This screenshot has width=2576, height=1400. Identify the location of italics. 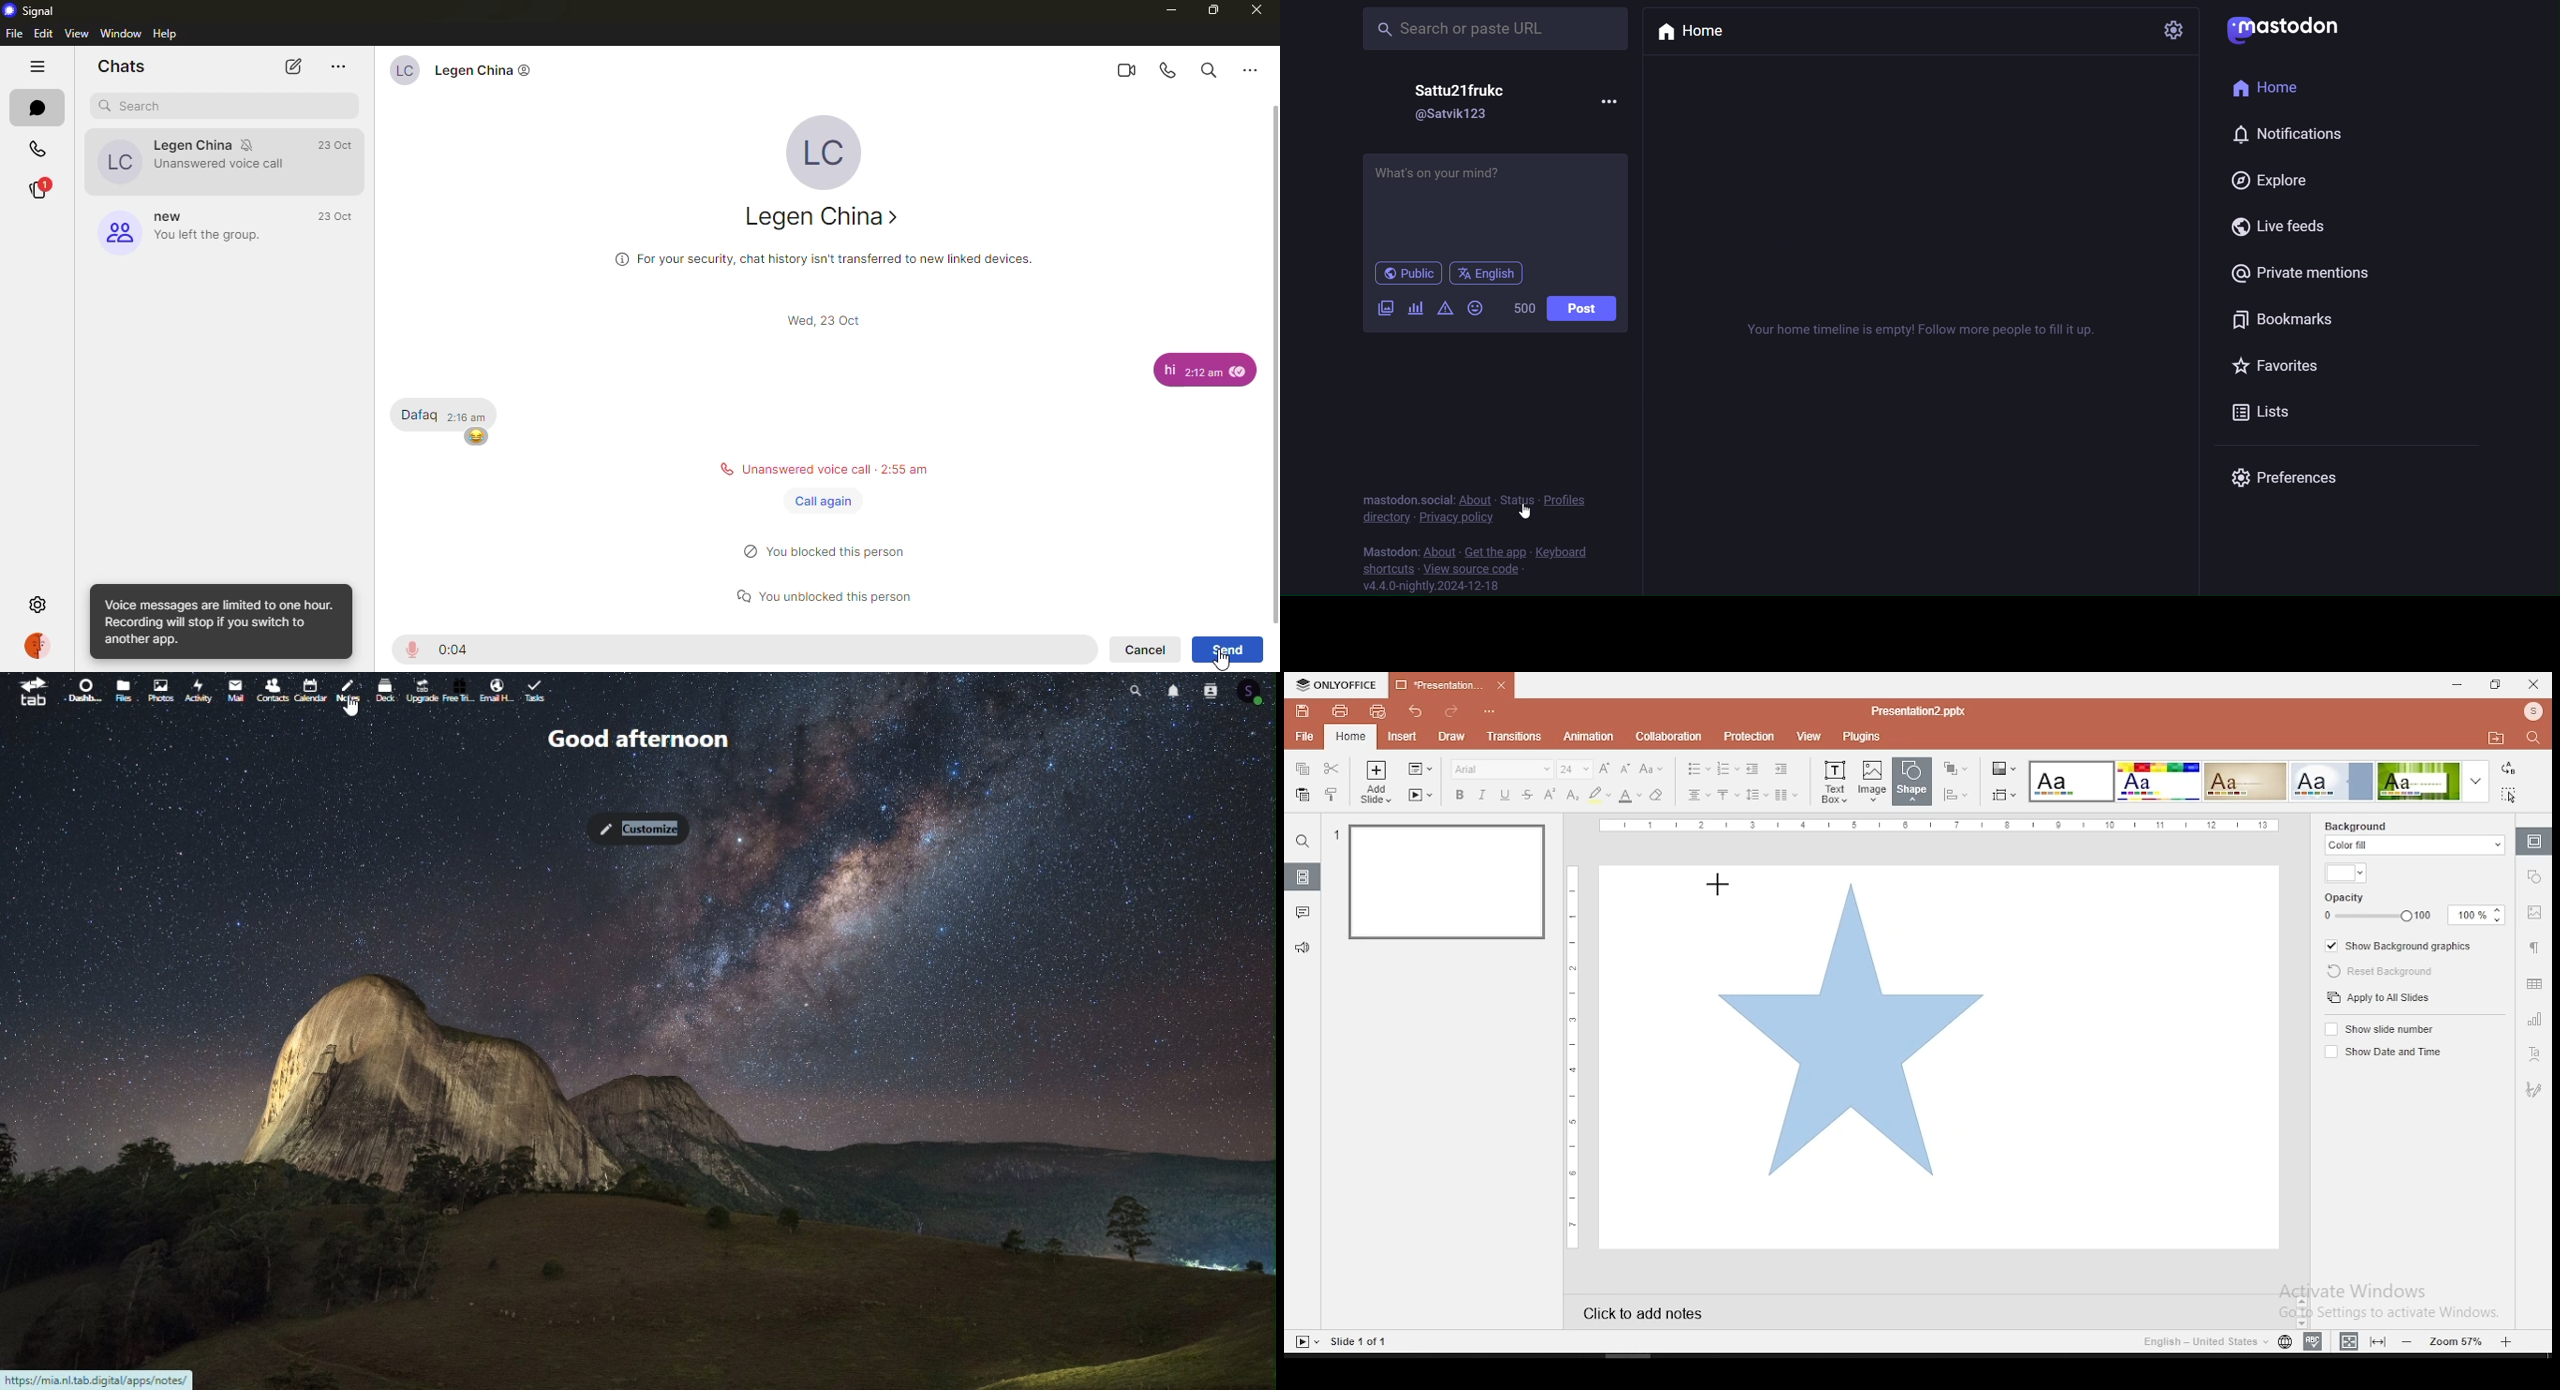
(1481, 795).